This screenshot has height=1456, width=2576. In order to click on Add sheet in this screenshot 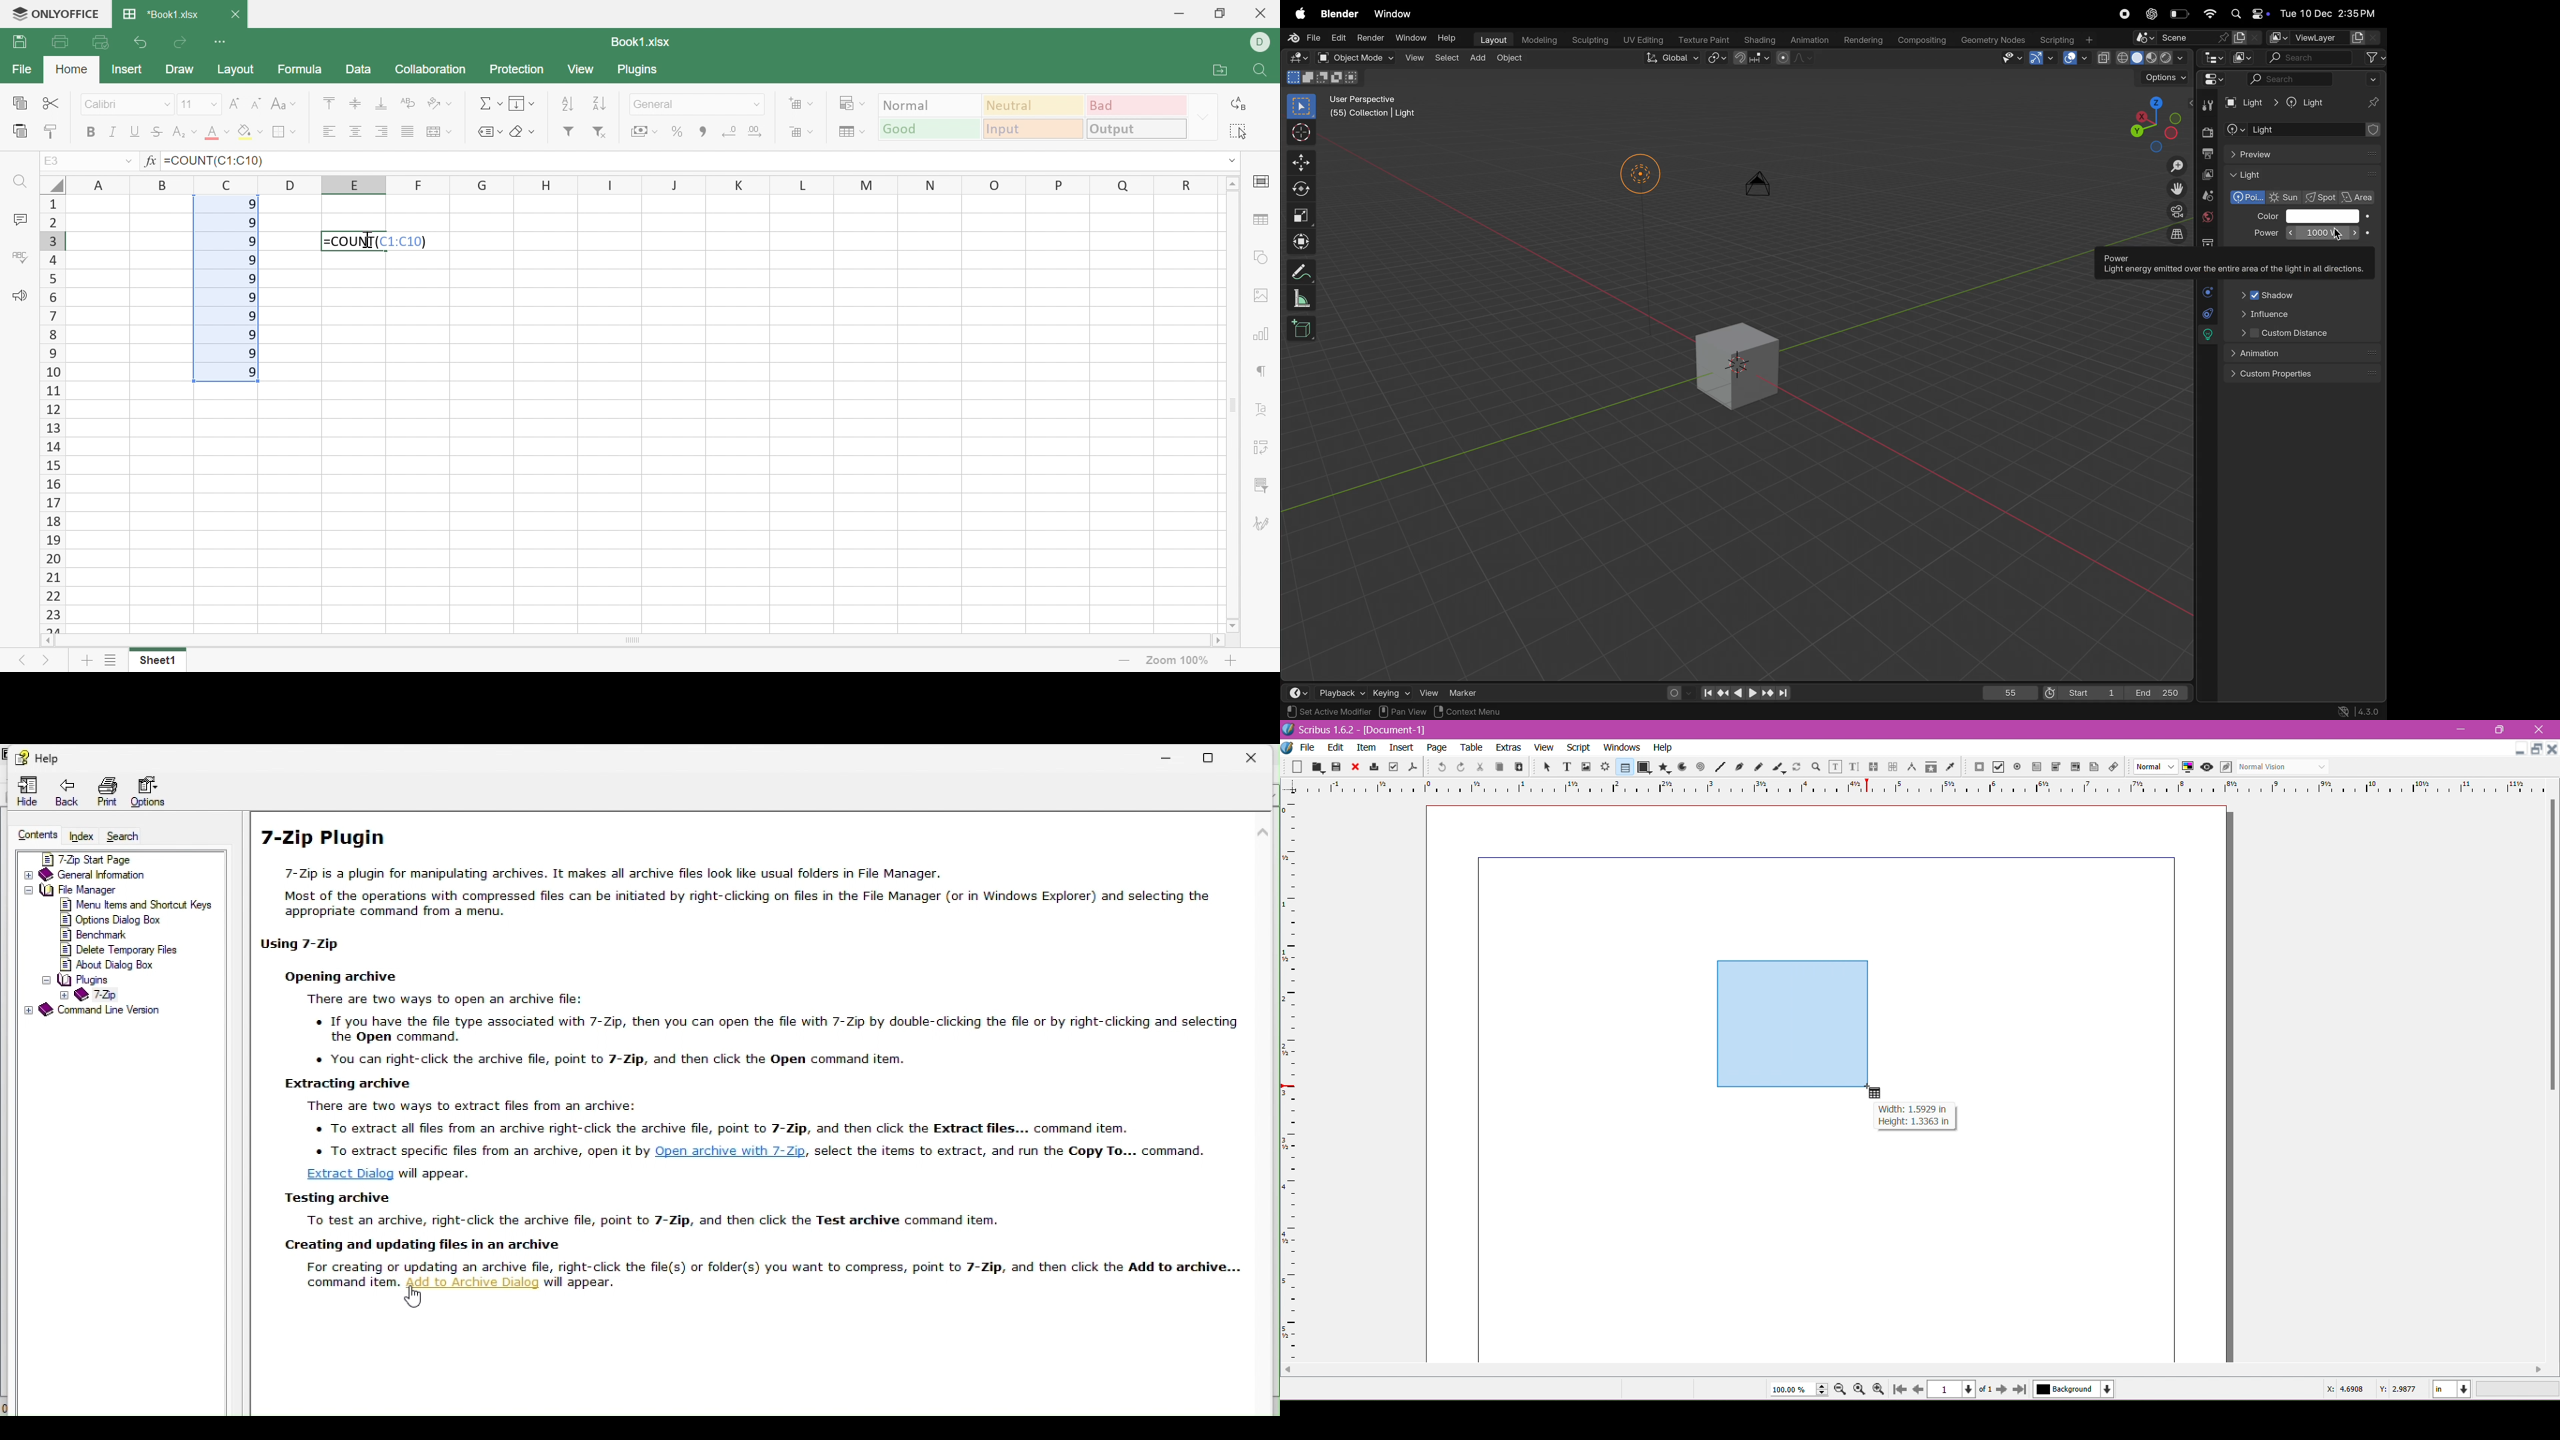, I will do `click(87, 660)`.